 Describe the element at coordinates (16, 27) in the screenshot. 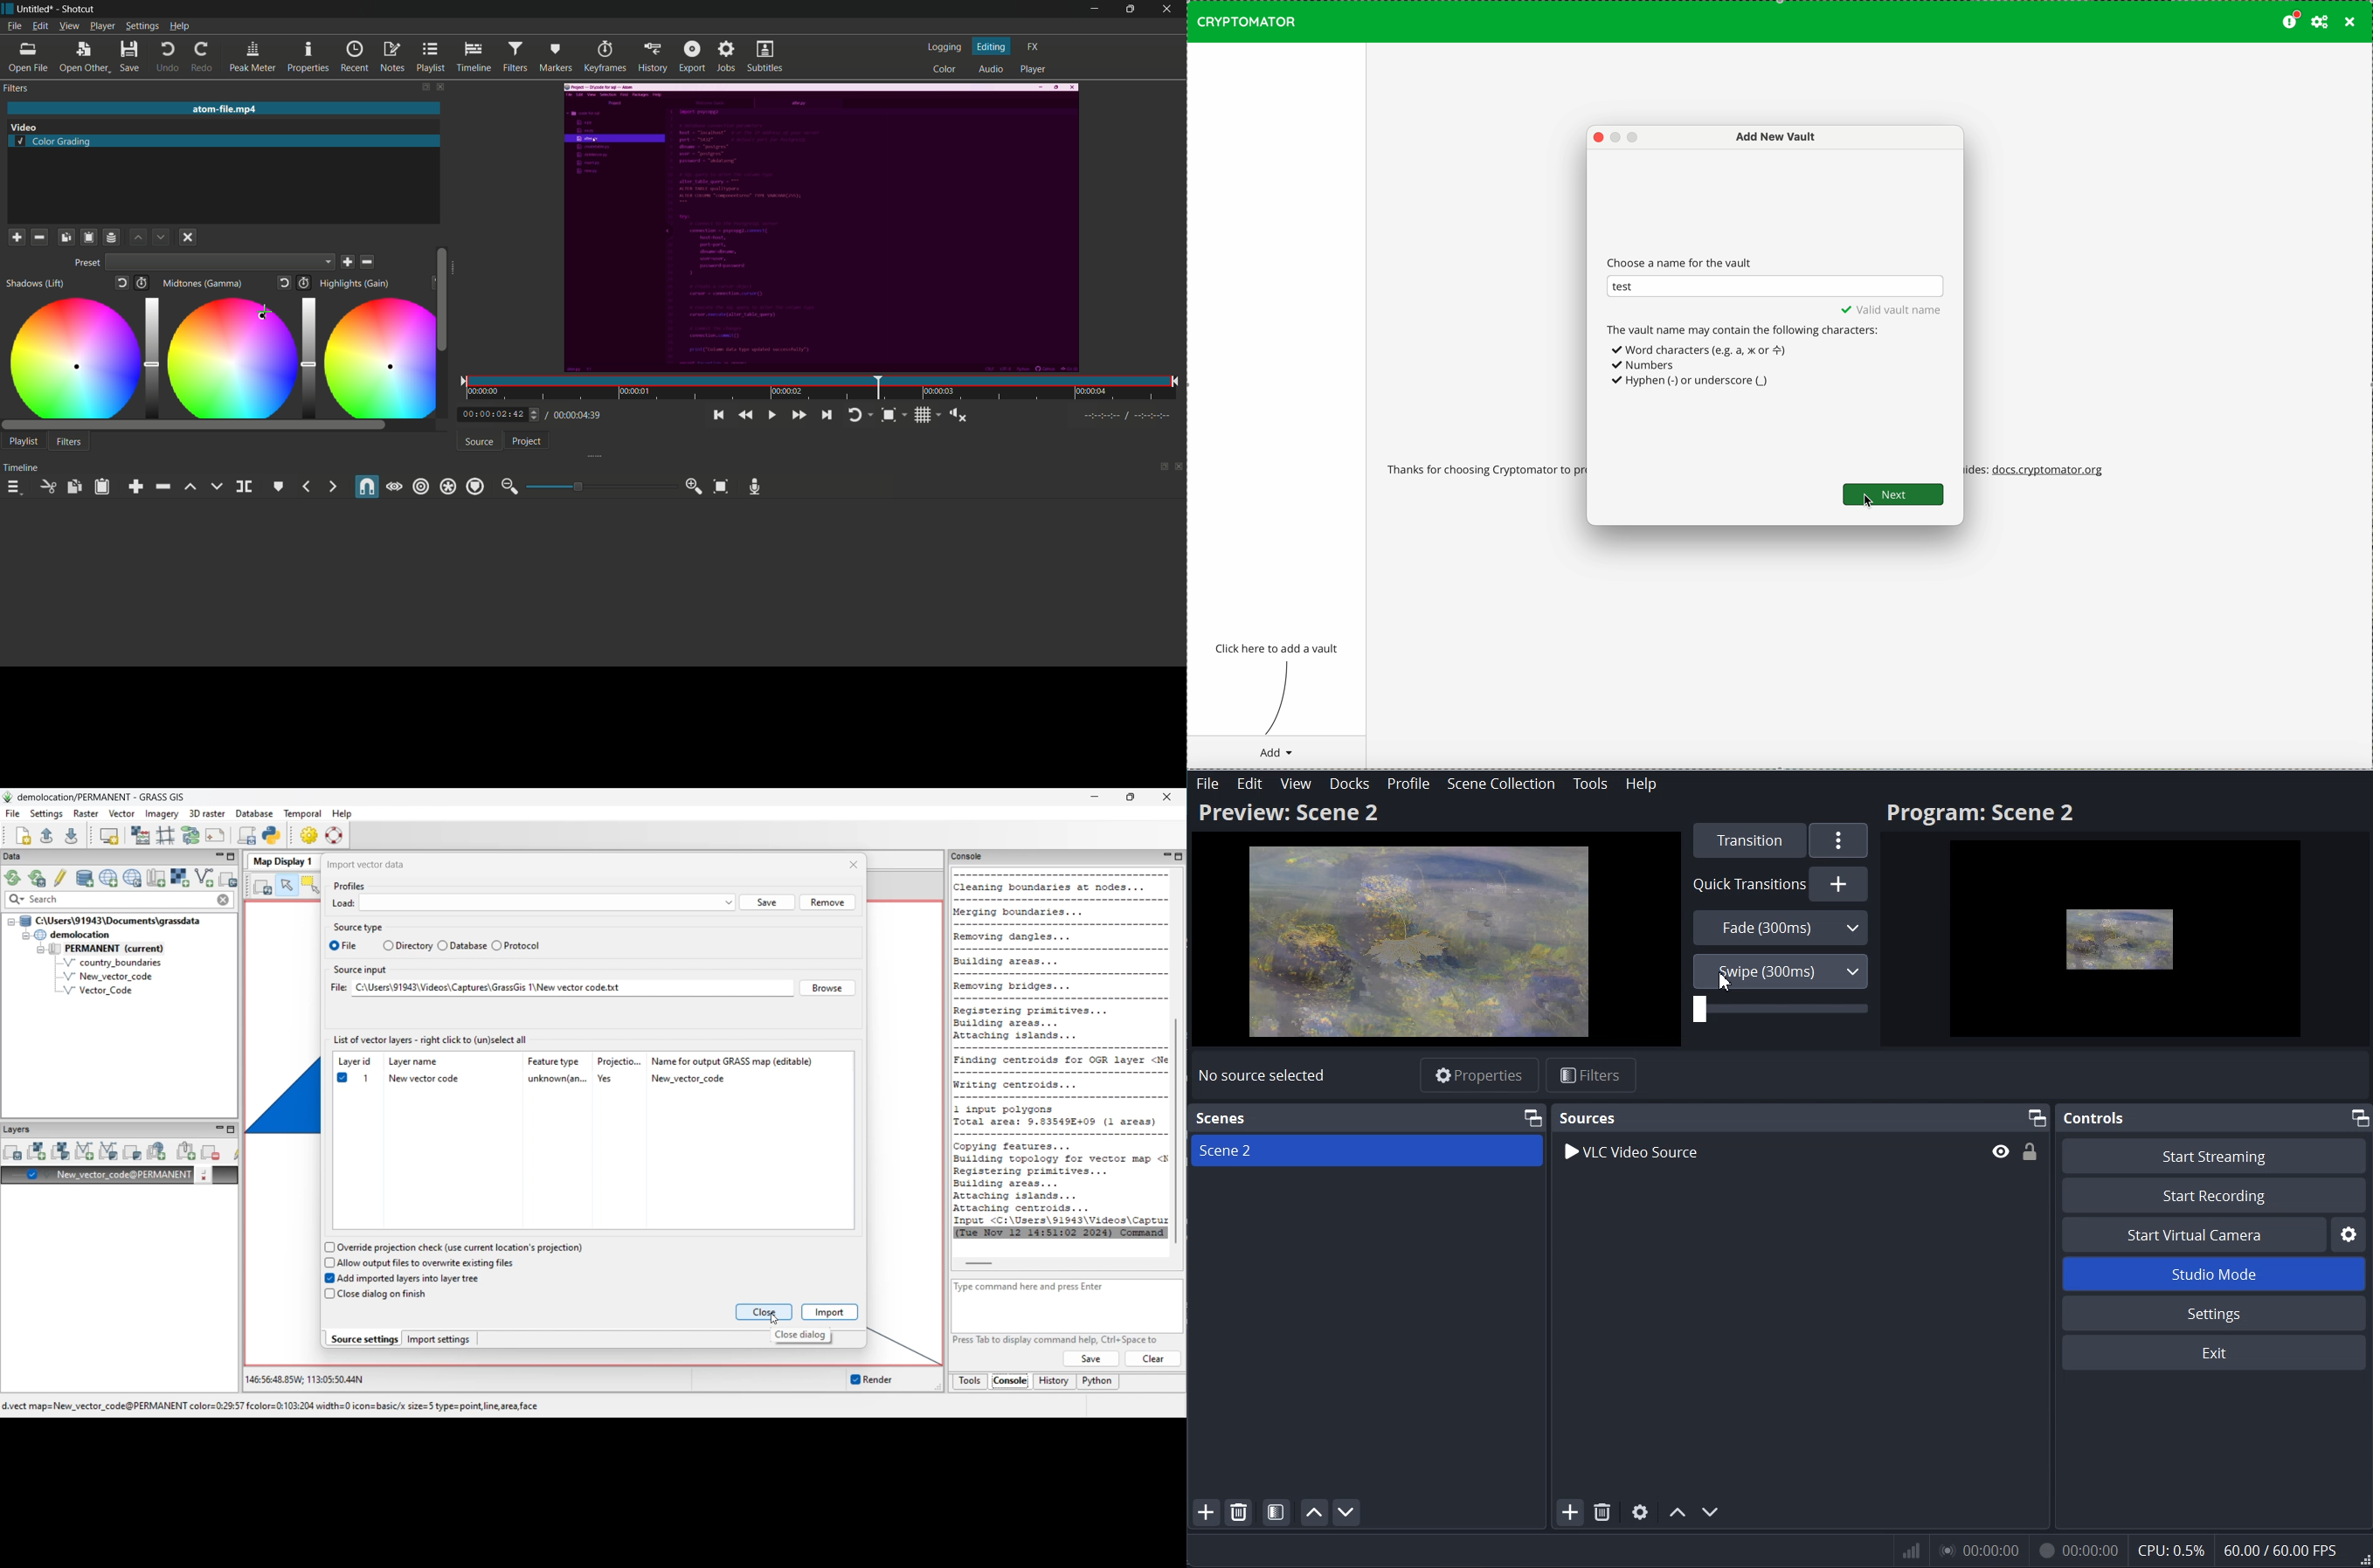

I see `file menu` at that location.